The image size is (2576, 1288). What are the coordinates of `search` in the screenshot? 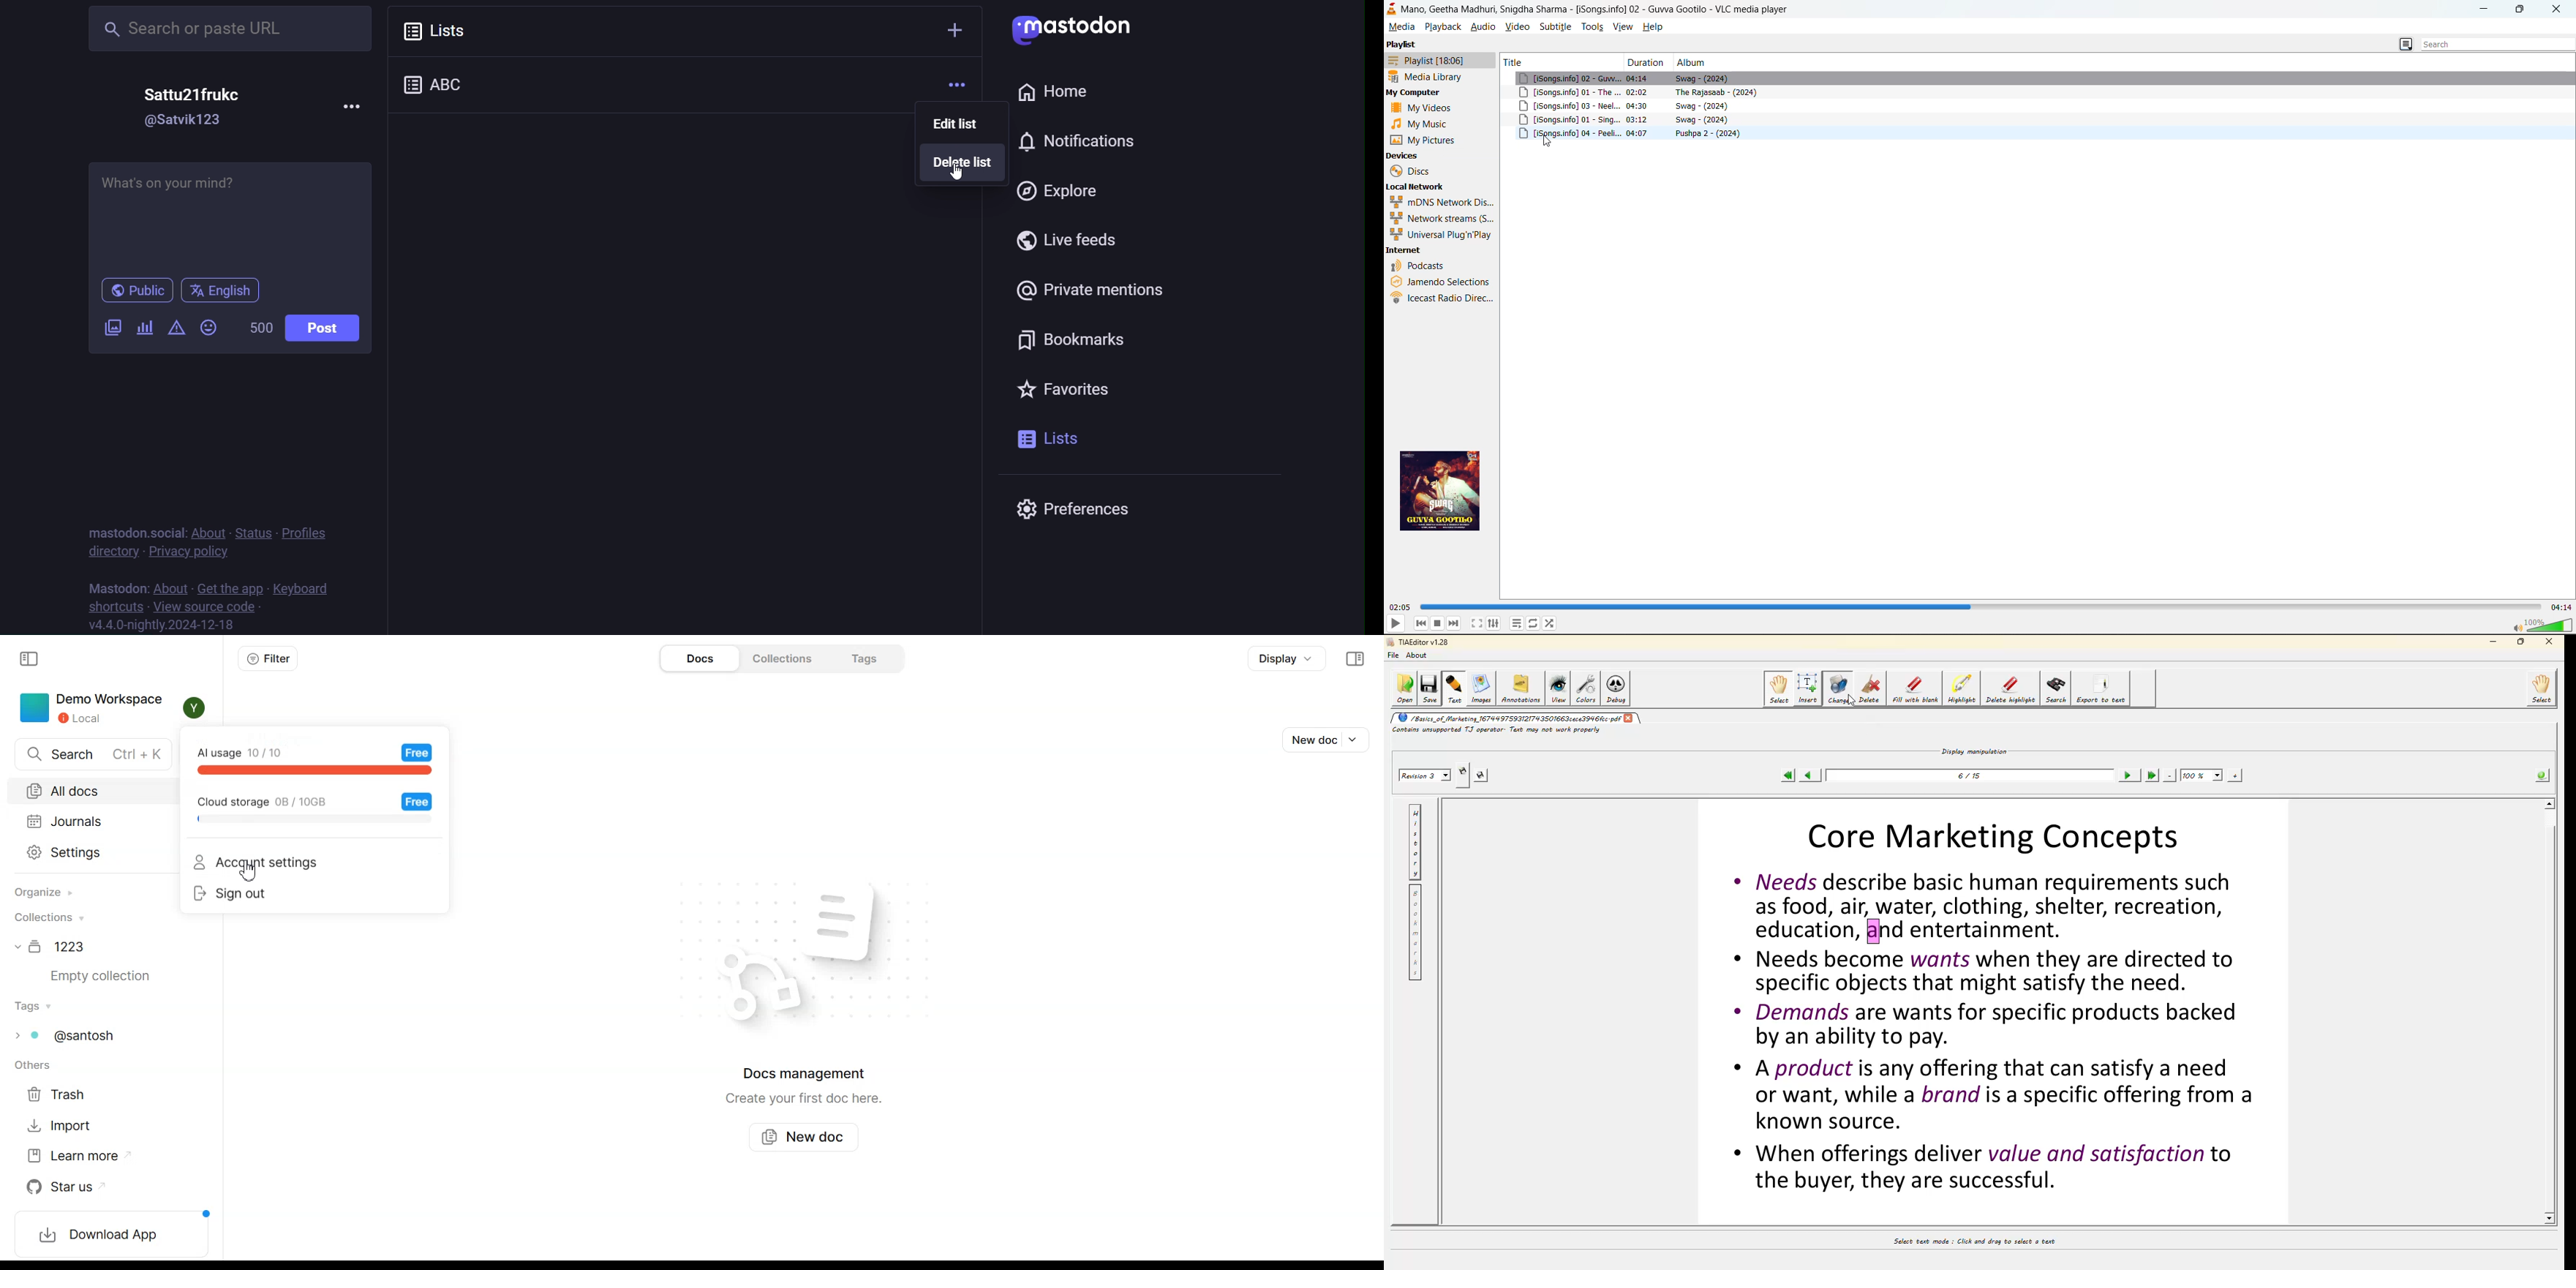 It's located at (2493, 45).